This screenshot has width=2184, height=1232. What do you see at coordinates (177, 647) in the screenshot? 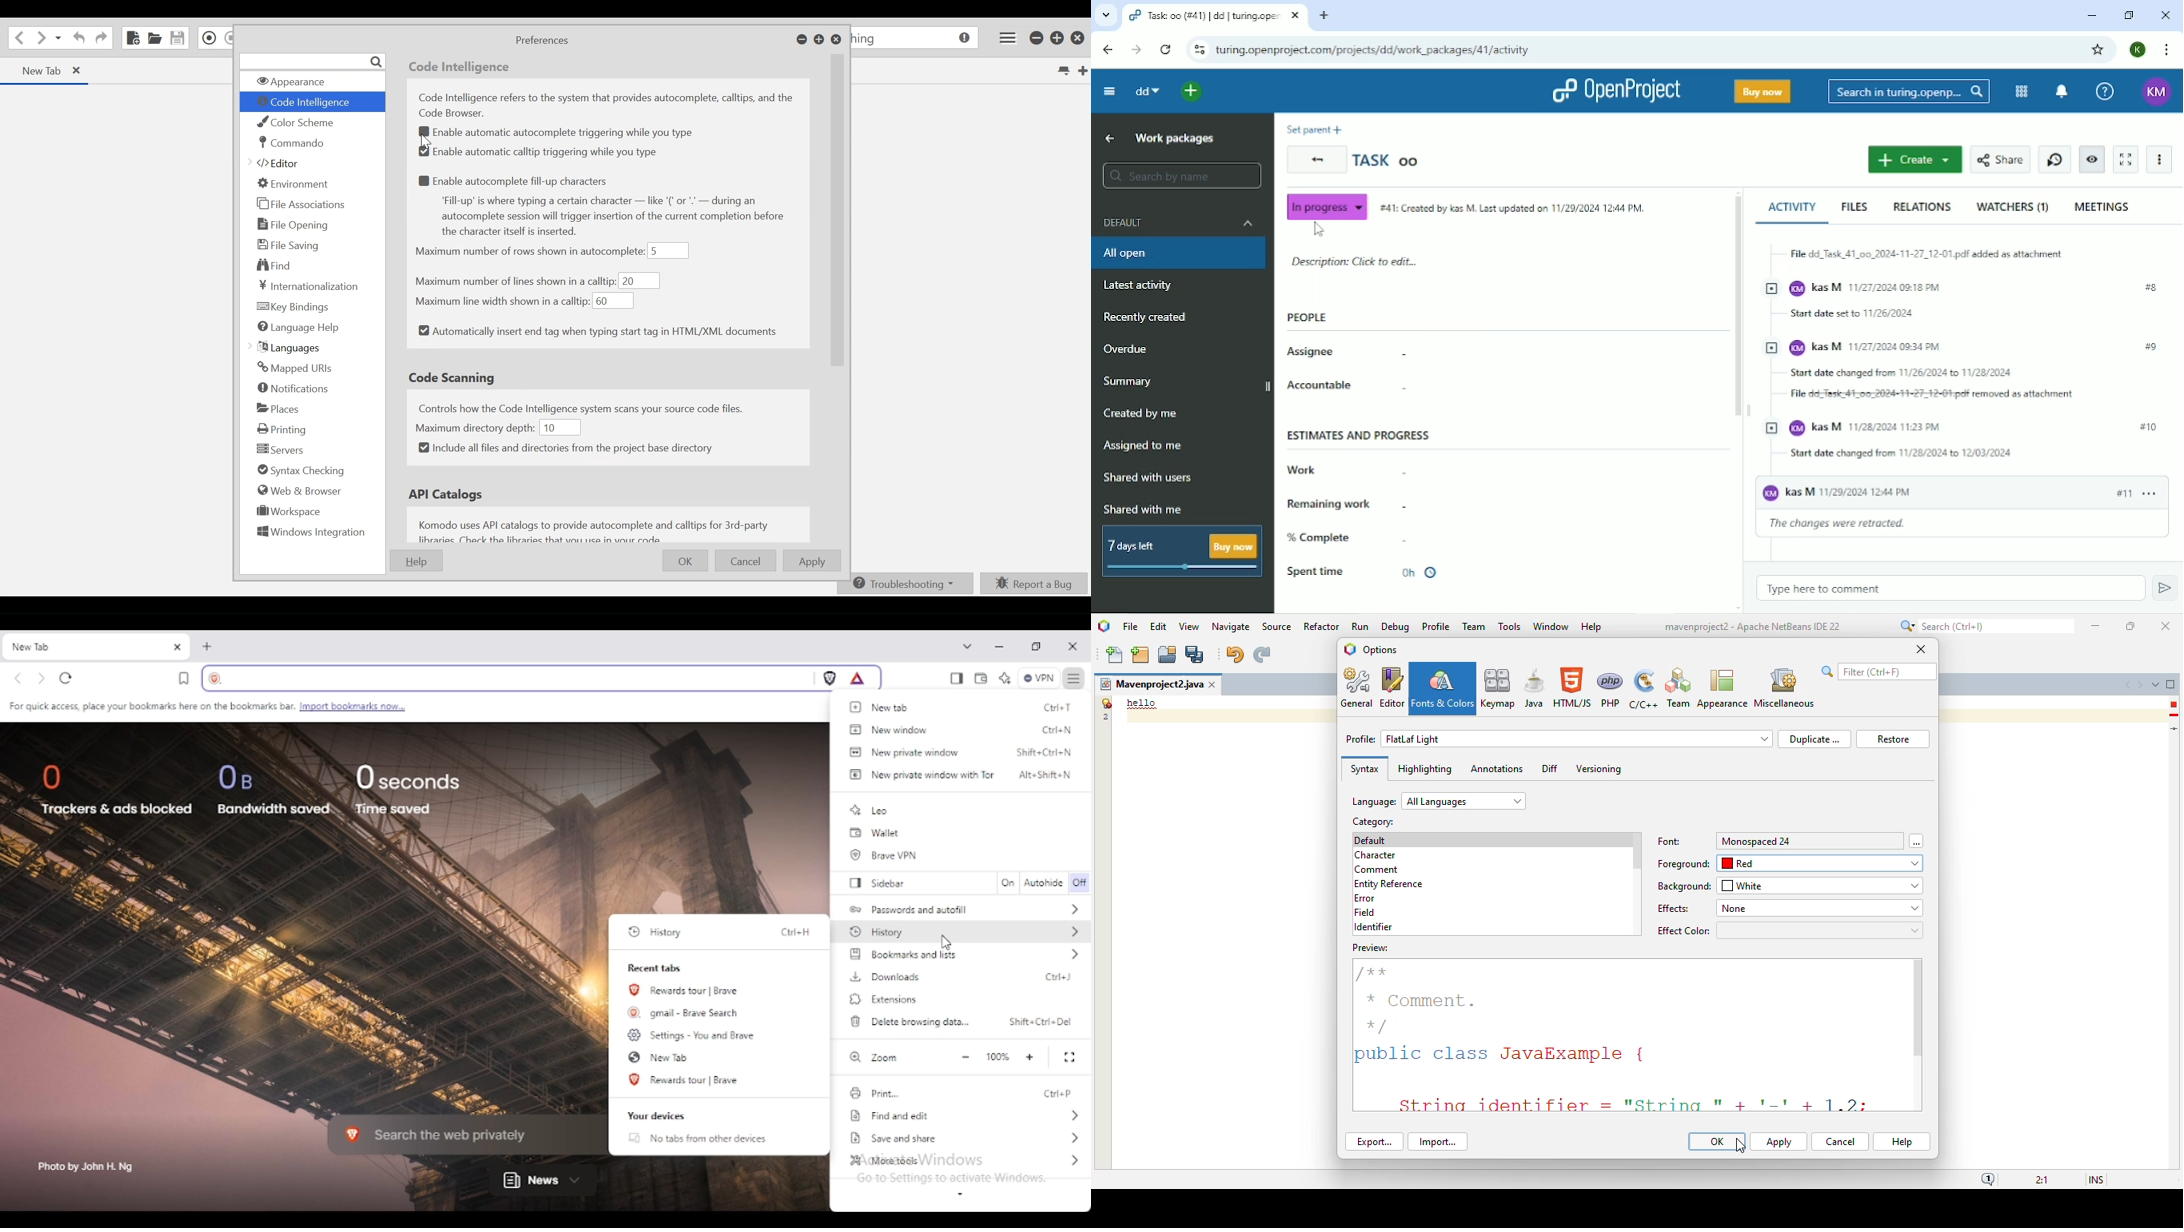
I see `close tab` at bounding box center [177, 647].